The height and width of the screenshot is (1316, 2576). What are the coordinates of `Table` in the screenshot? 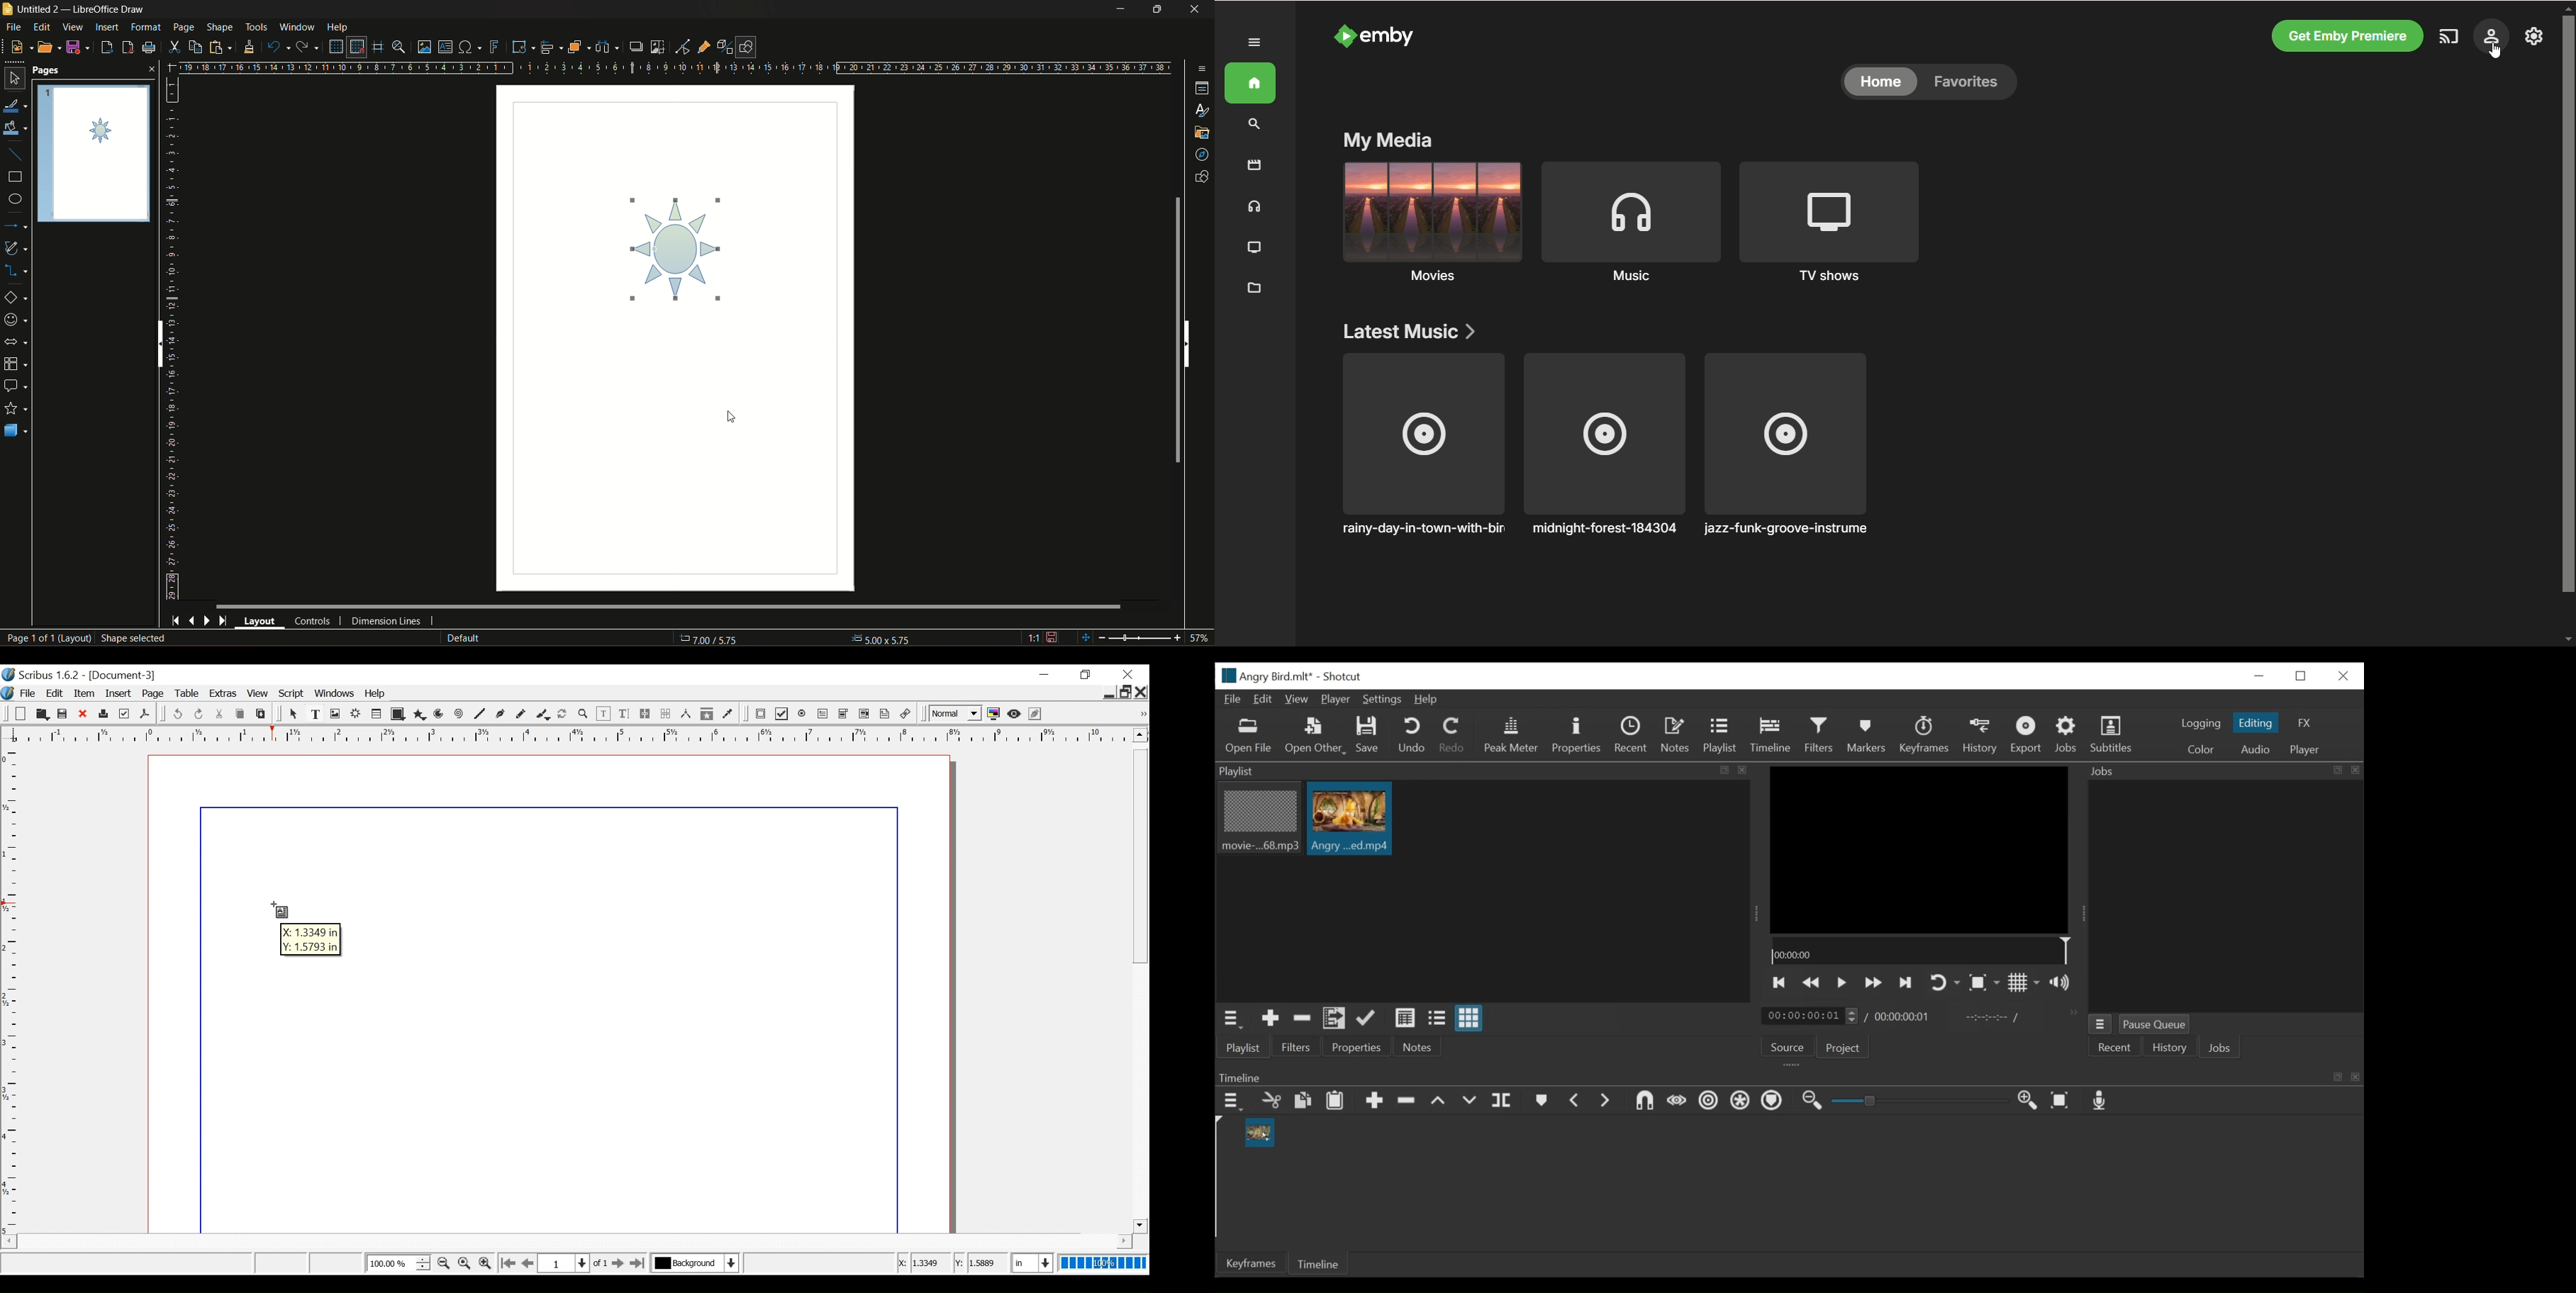 It's located at (187, 694).